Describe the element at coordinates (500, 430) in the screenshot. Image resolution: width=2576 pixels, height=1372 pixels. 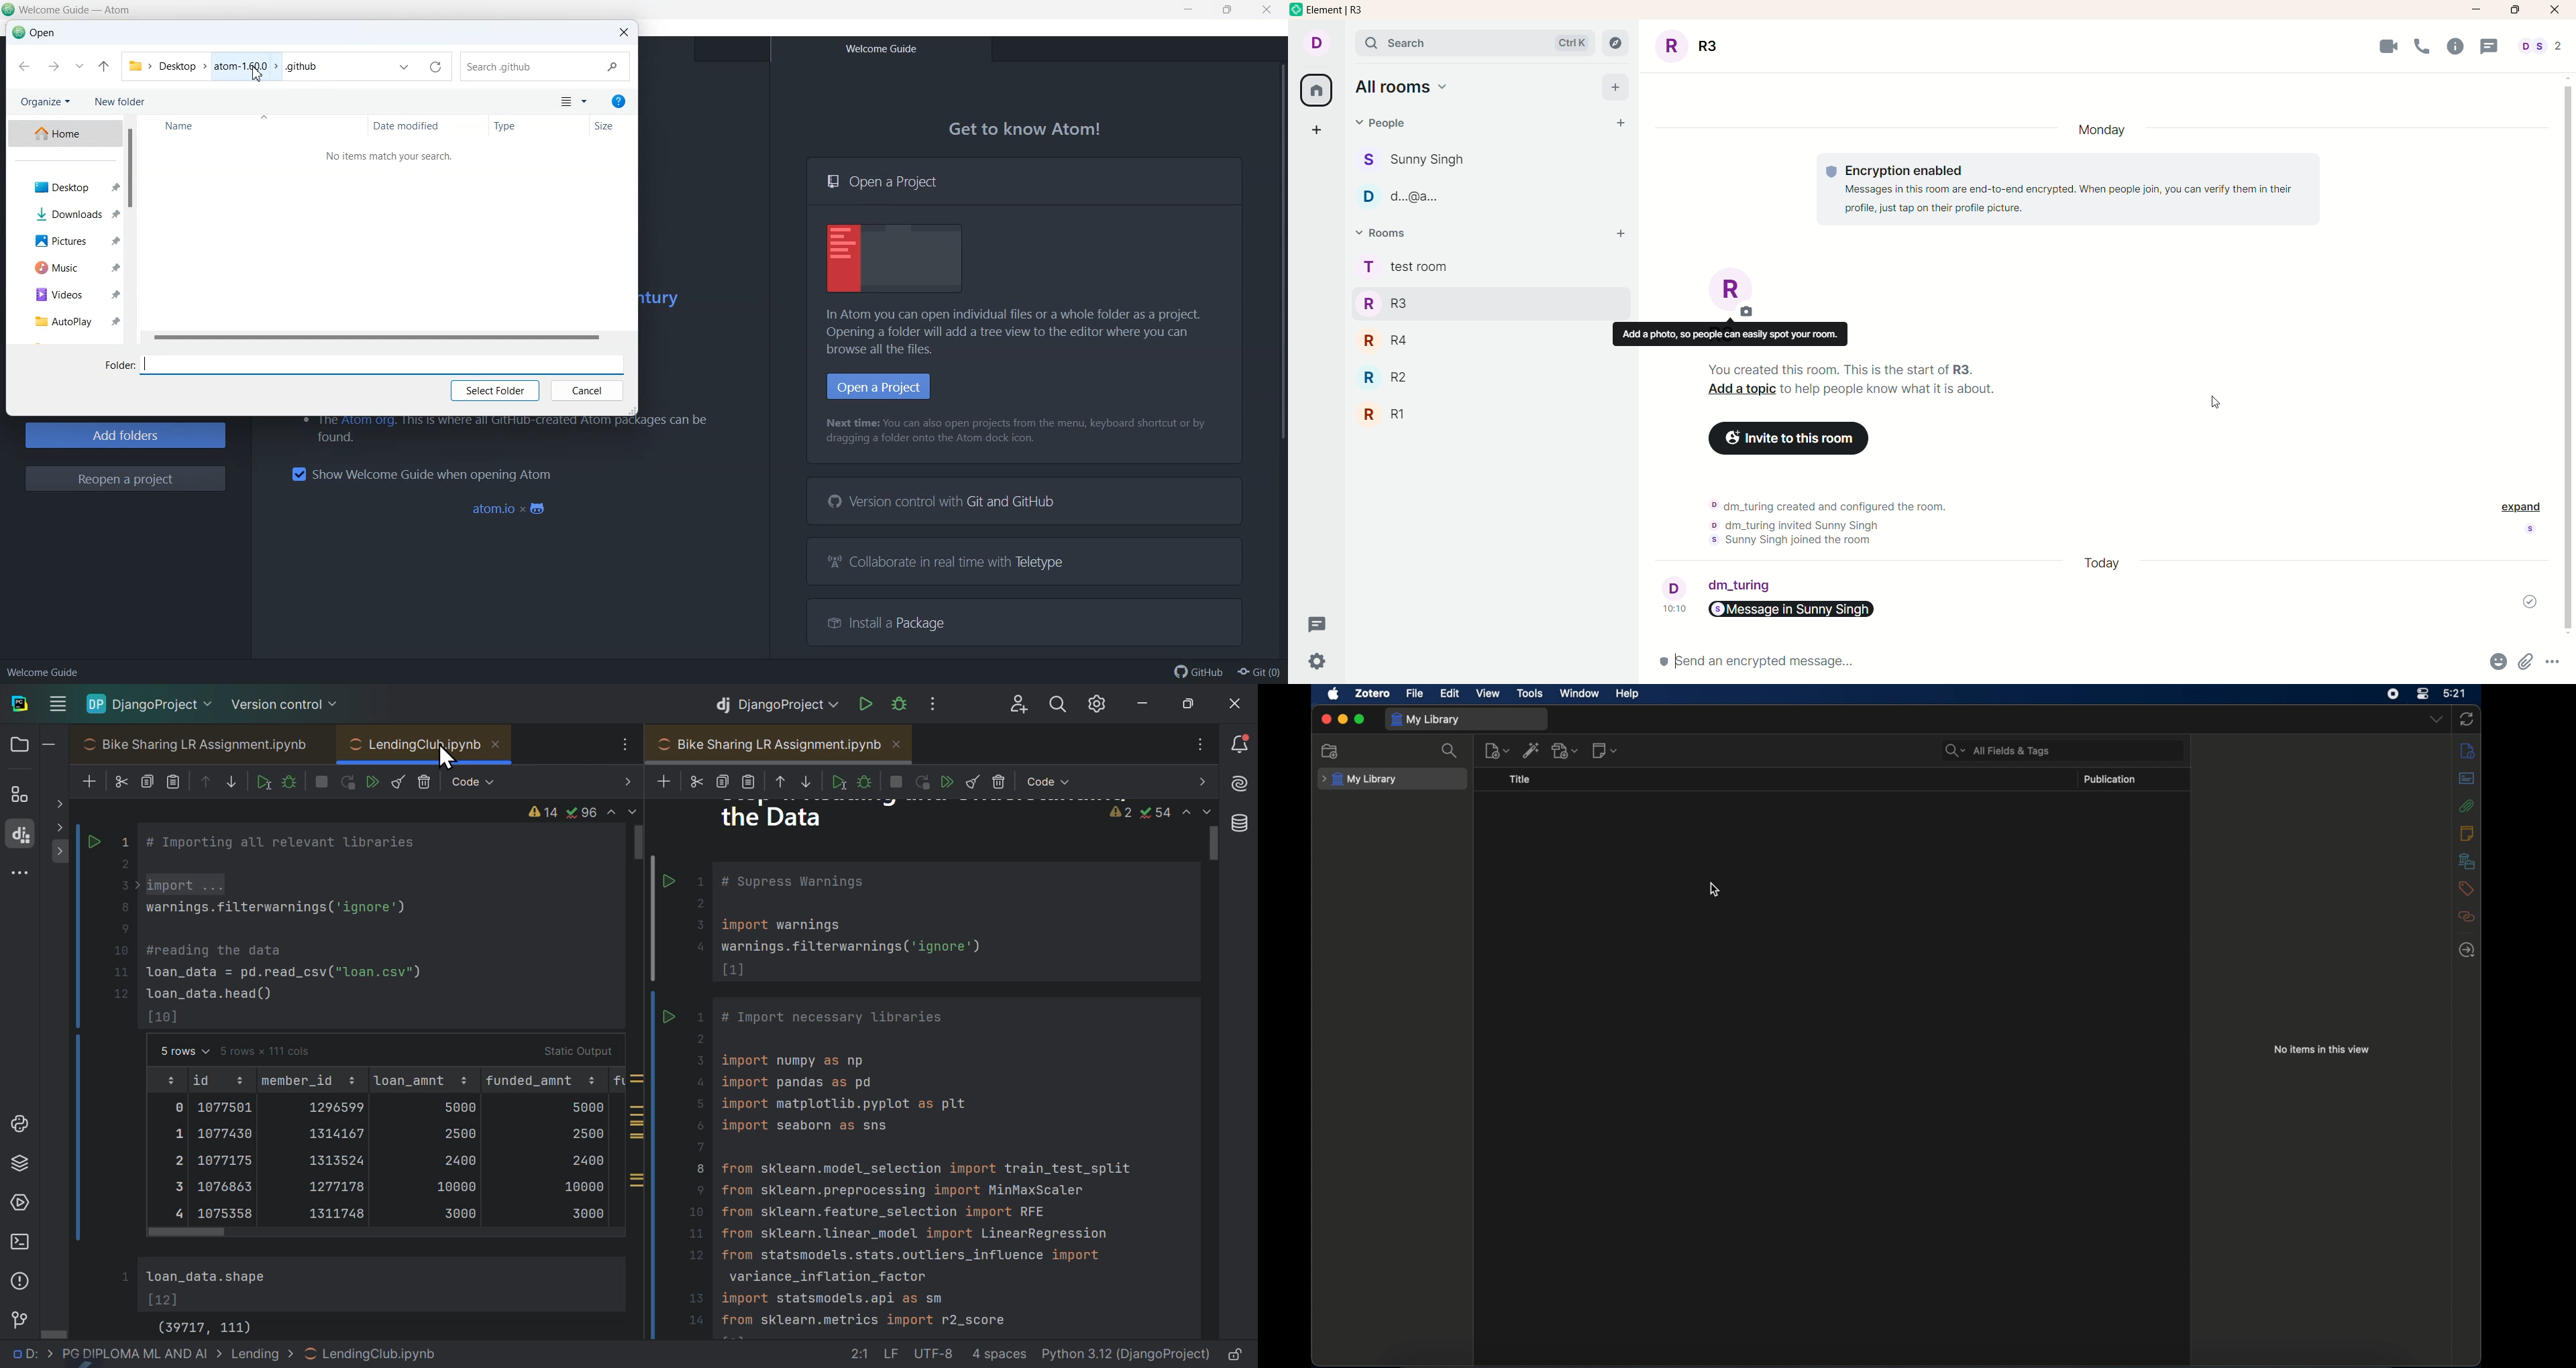
I see `The Atom org. This is where all GitHub-created Atom packages can be found.` at that location.